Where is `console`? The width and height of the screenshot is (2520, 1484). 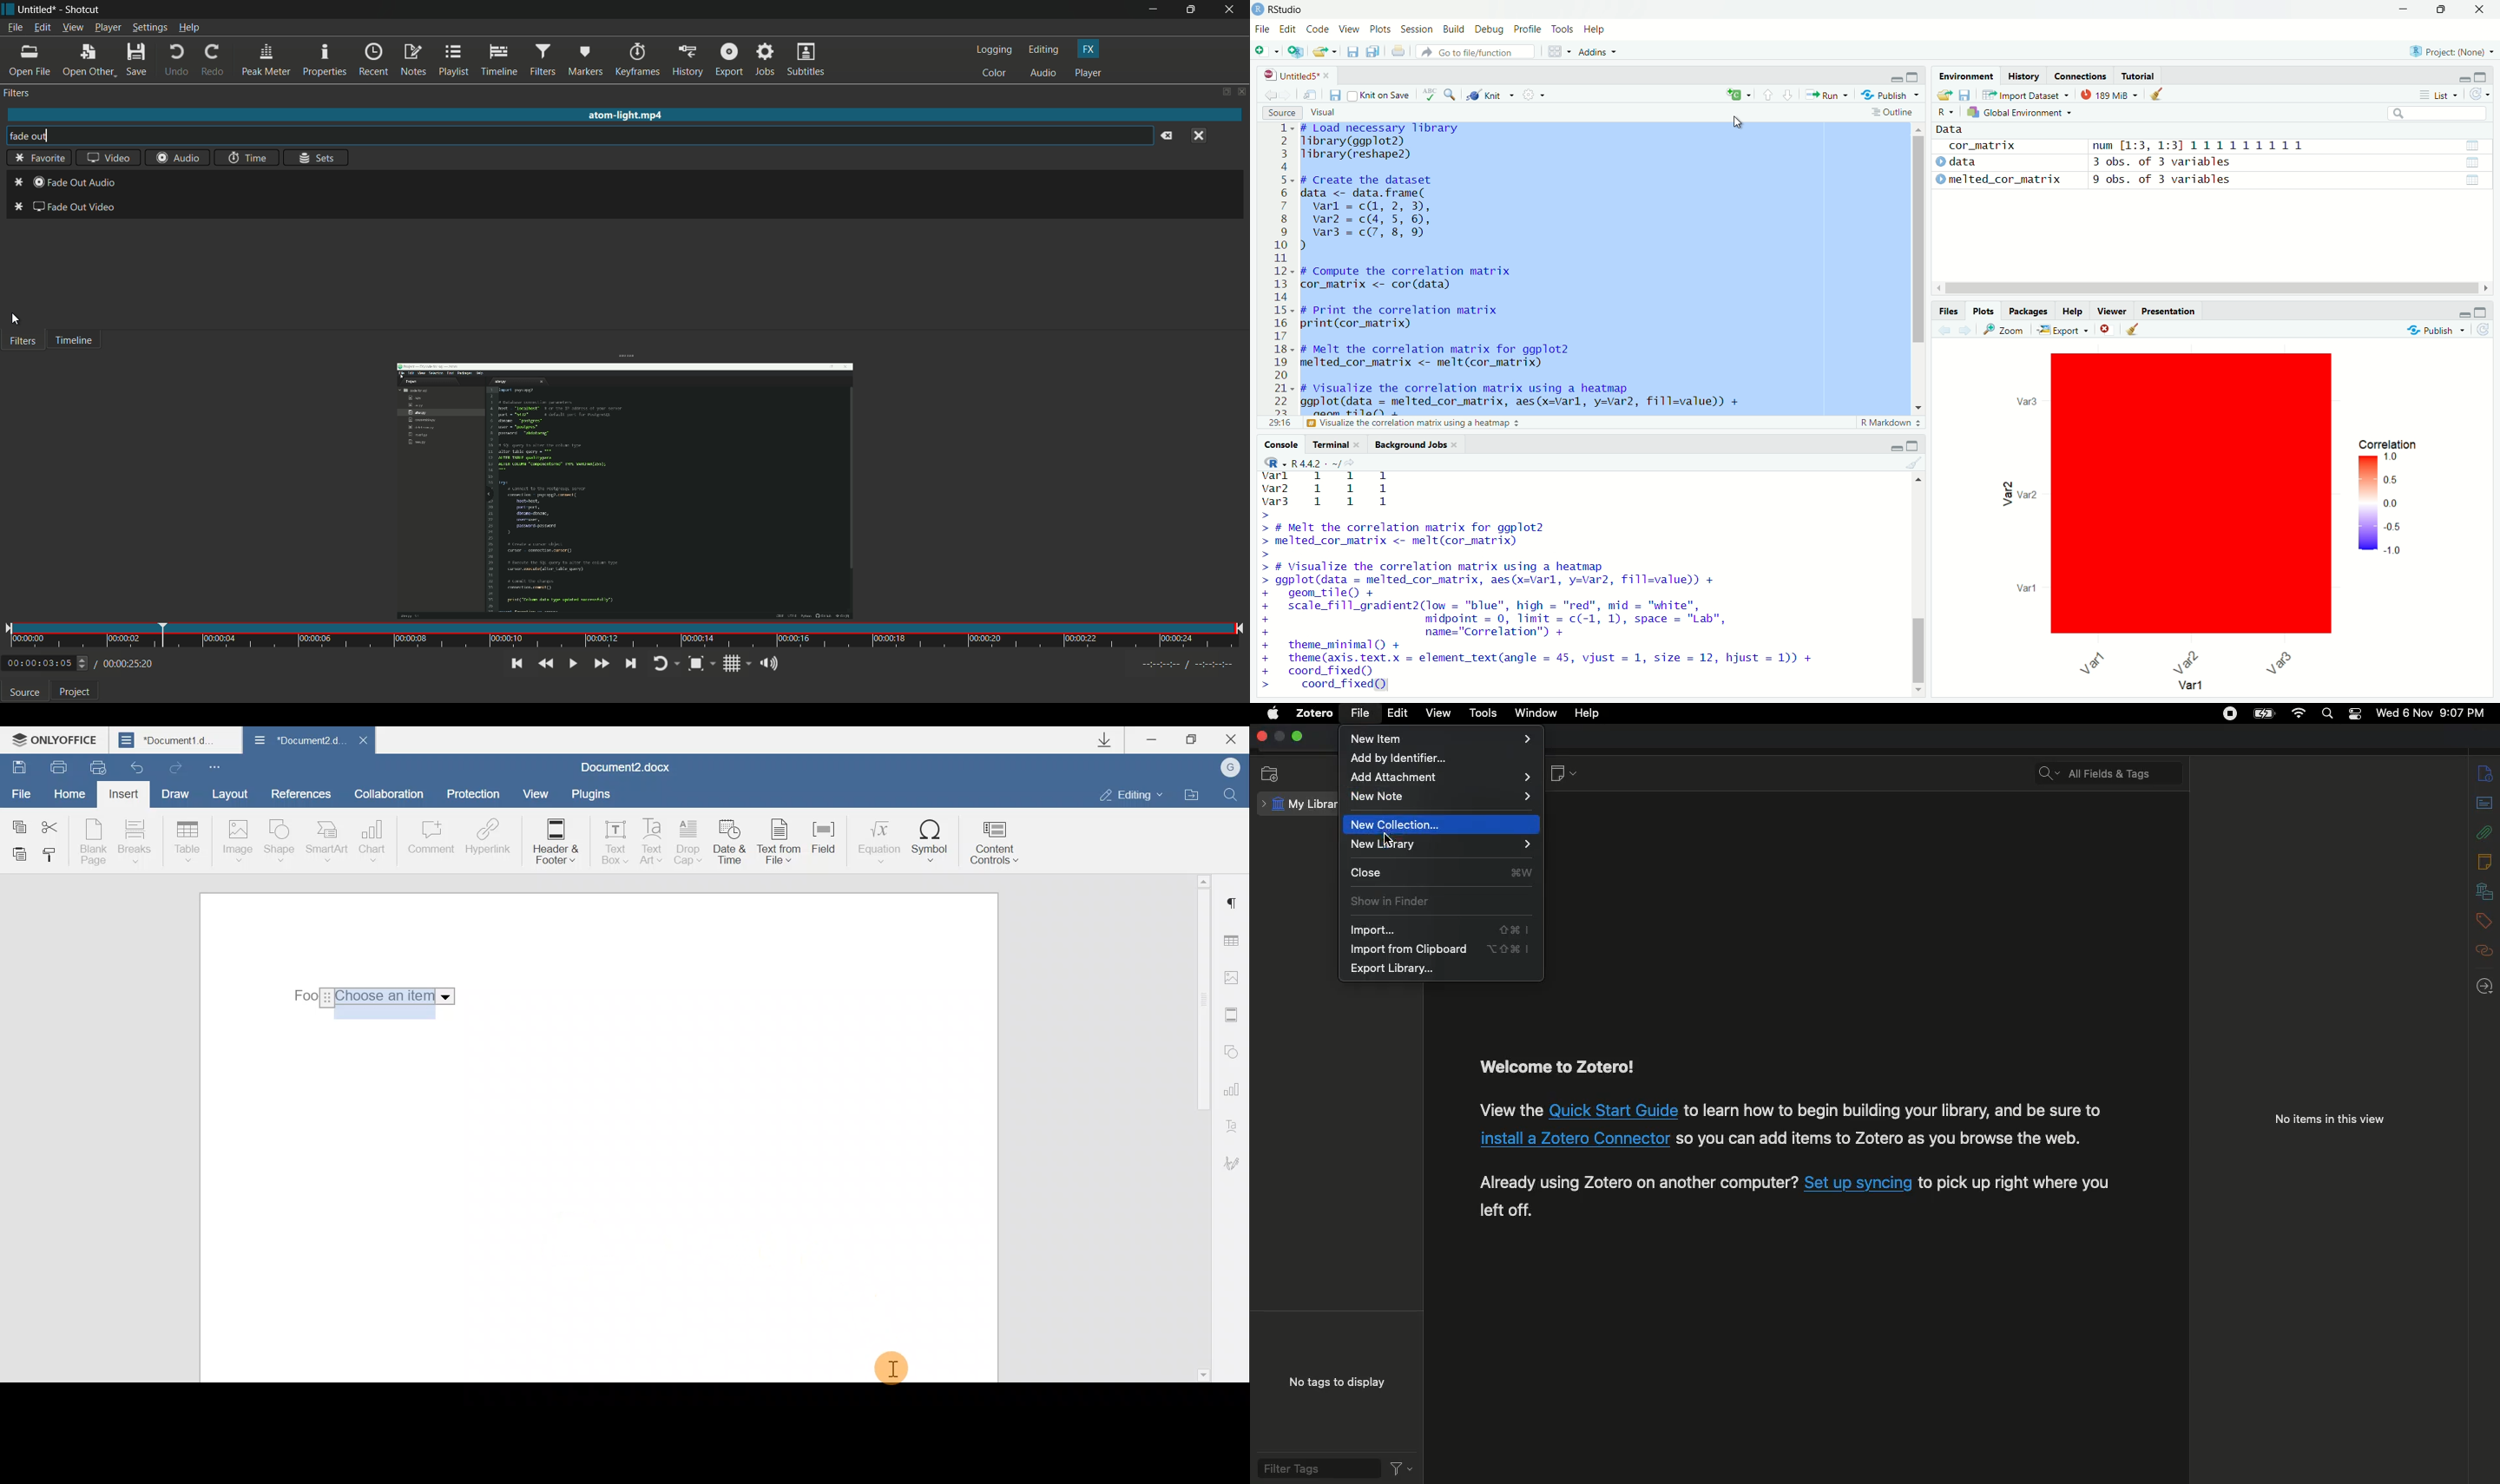 console is located at coordinates (1283, 445).